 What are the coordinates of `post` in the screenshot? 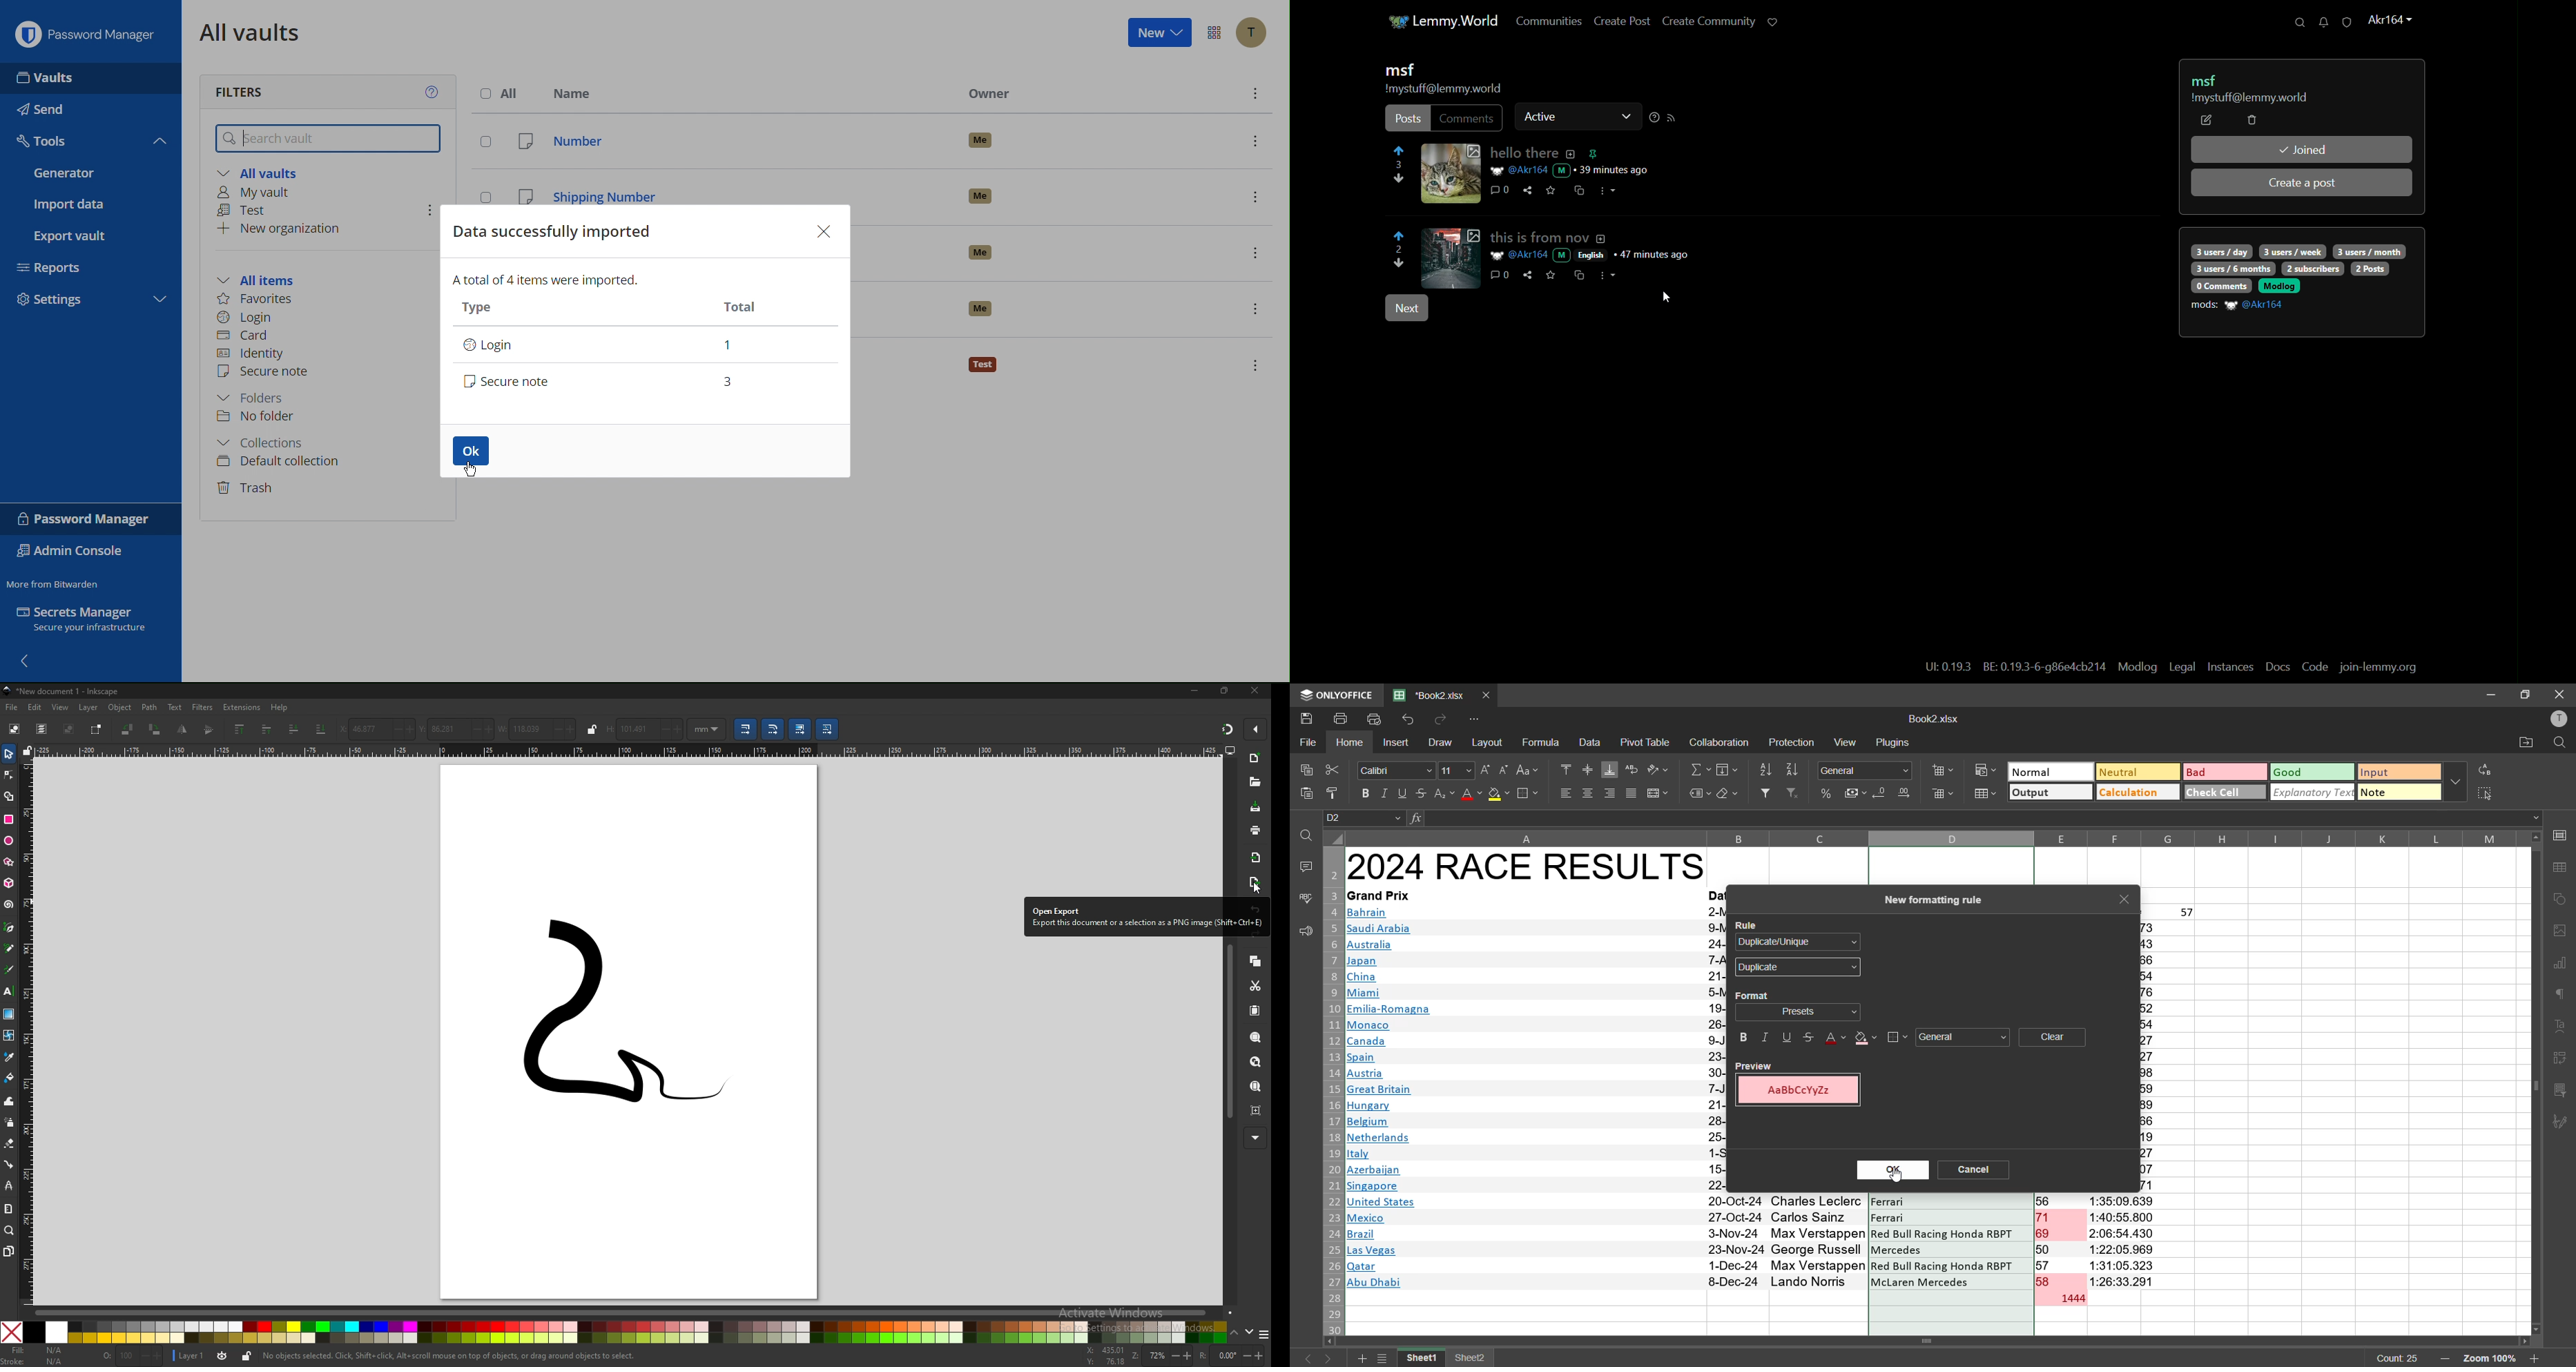 It's located at (1407, 119).